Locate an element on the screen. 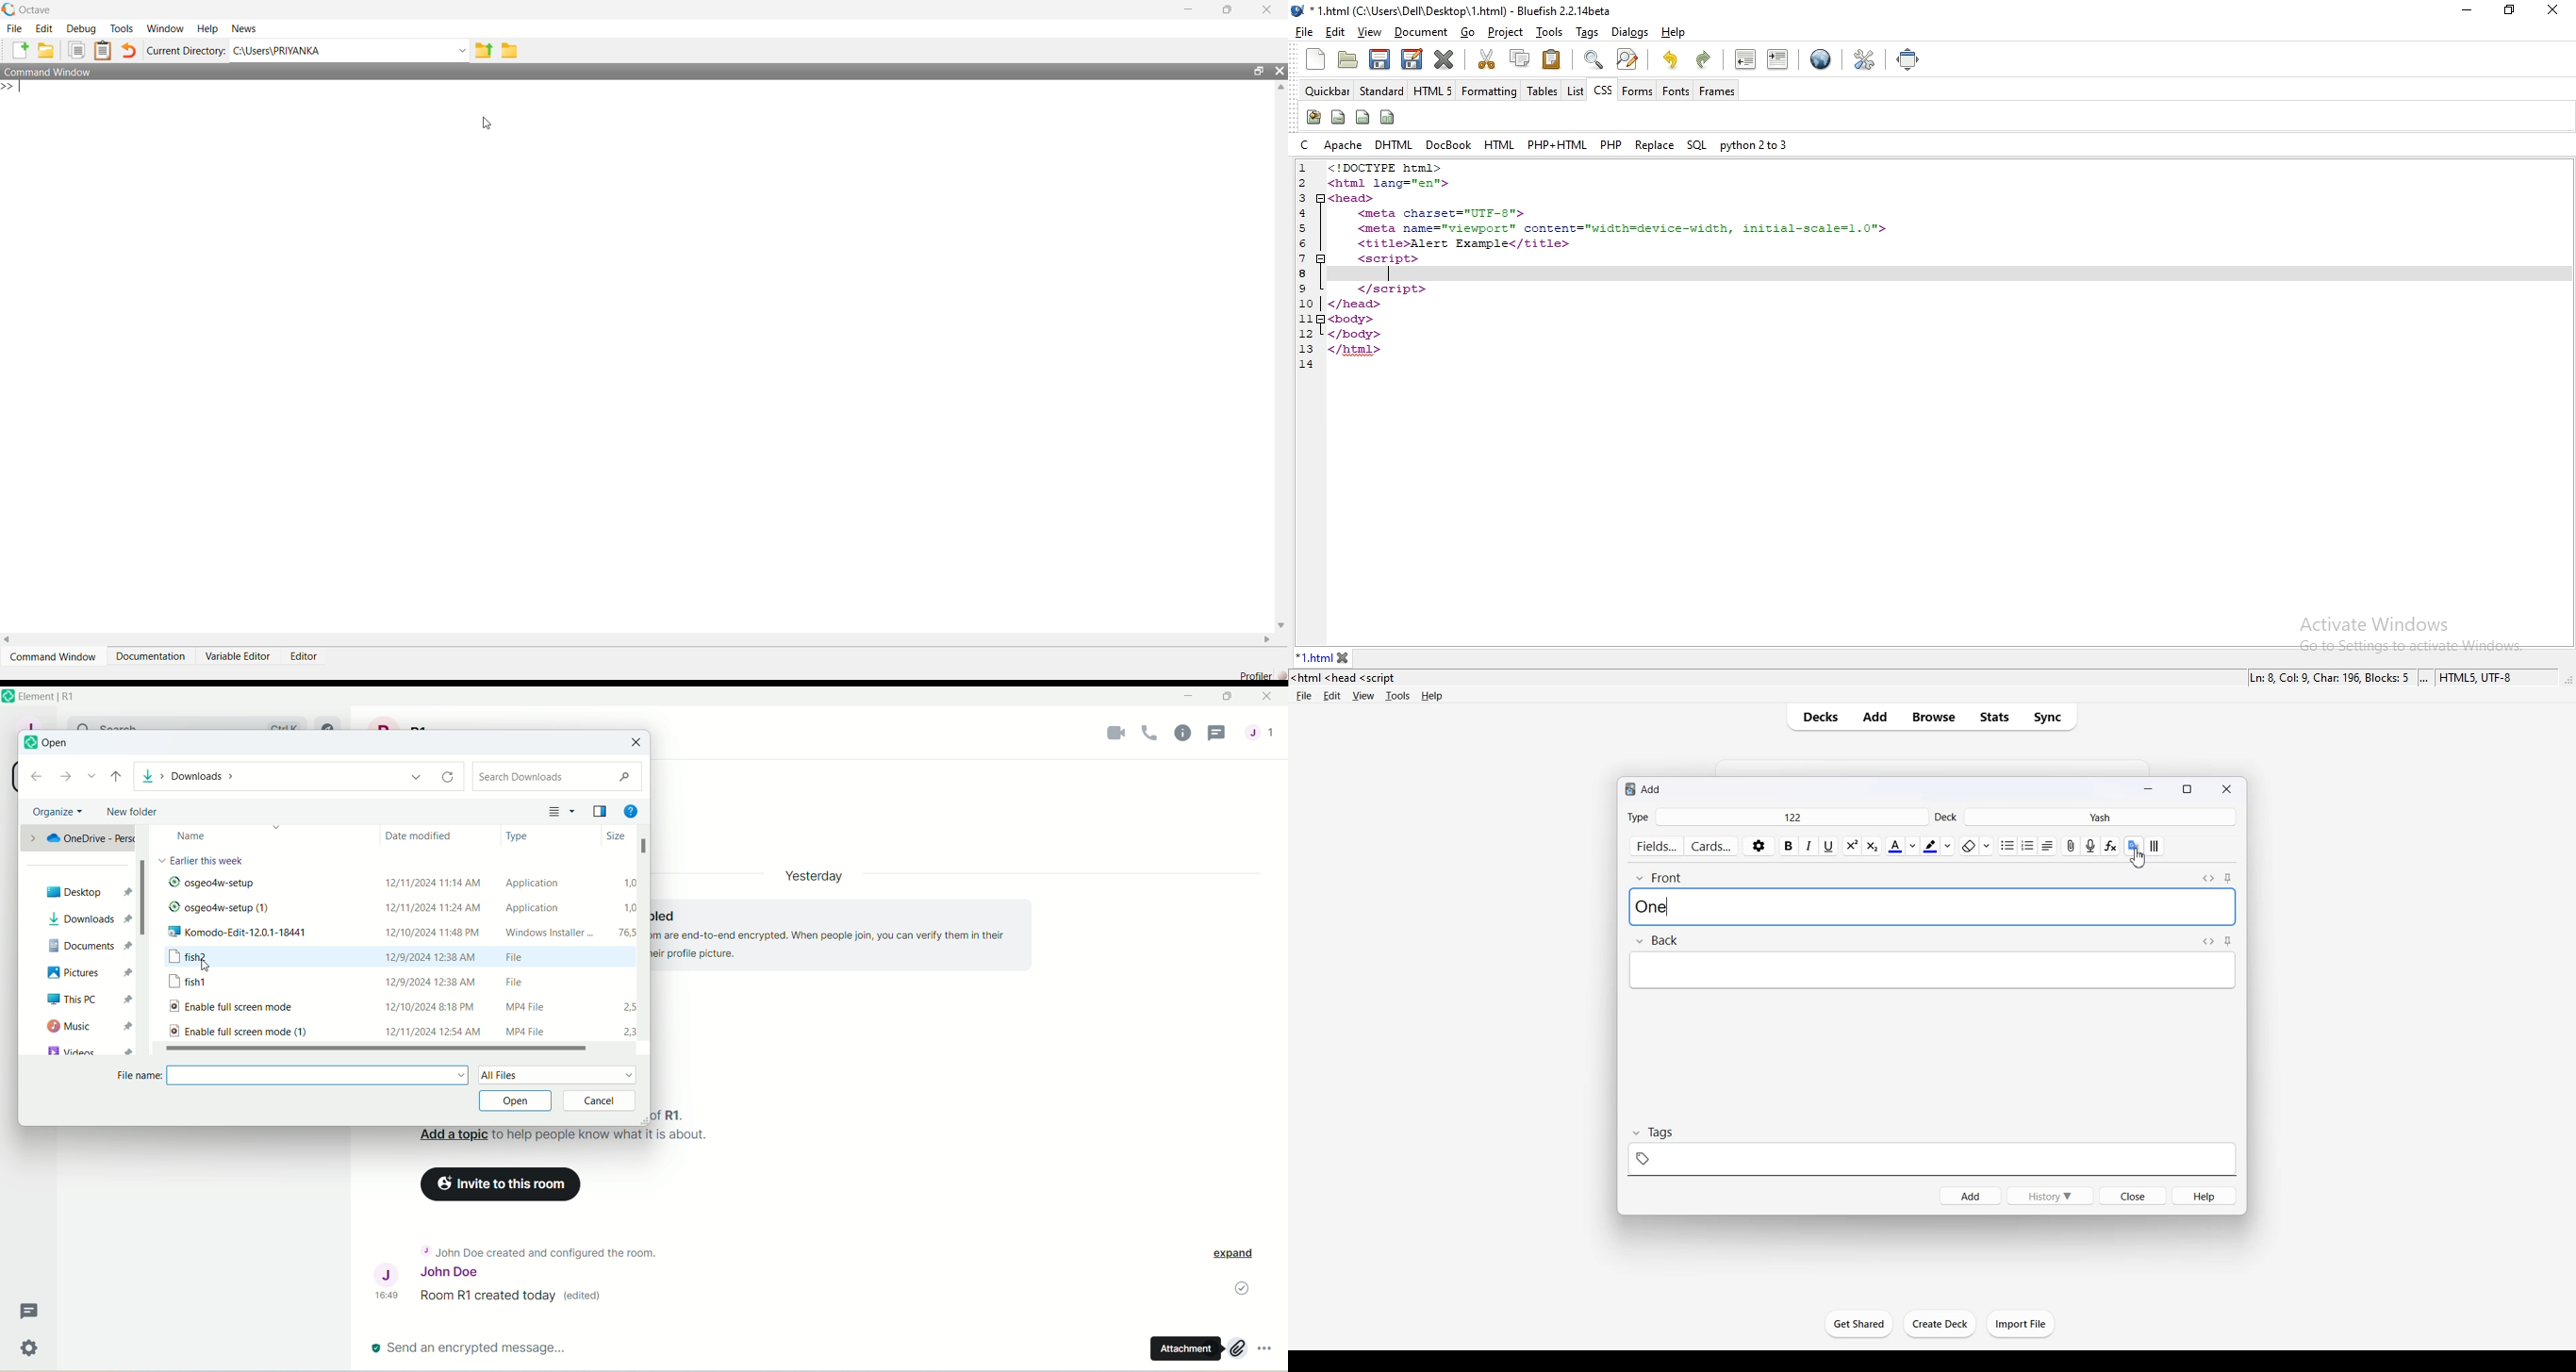 The width and height of the screenshot is (2576, 1372). Alignments is located at coordinates (2047, 846).